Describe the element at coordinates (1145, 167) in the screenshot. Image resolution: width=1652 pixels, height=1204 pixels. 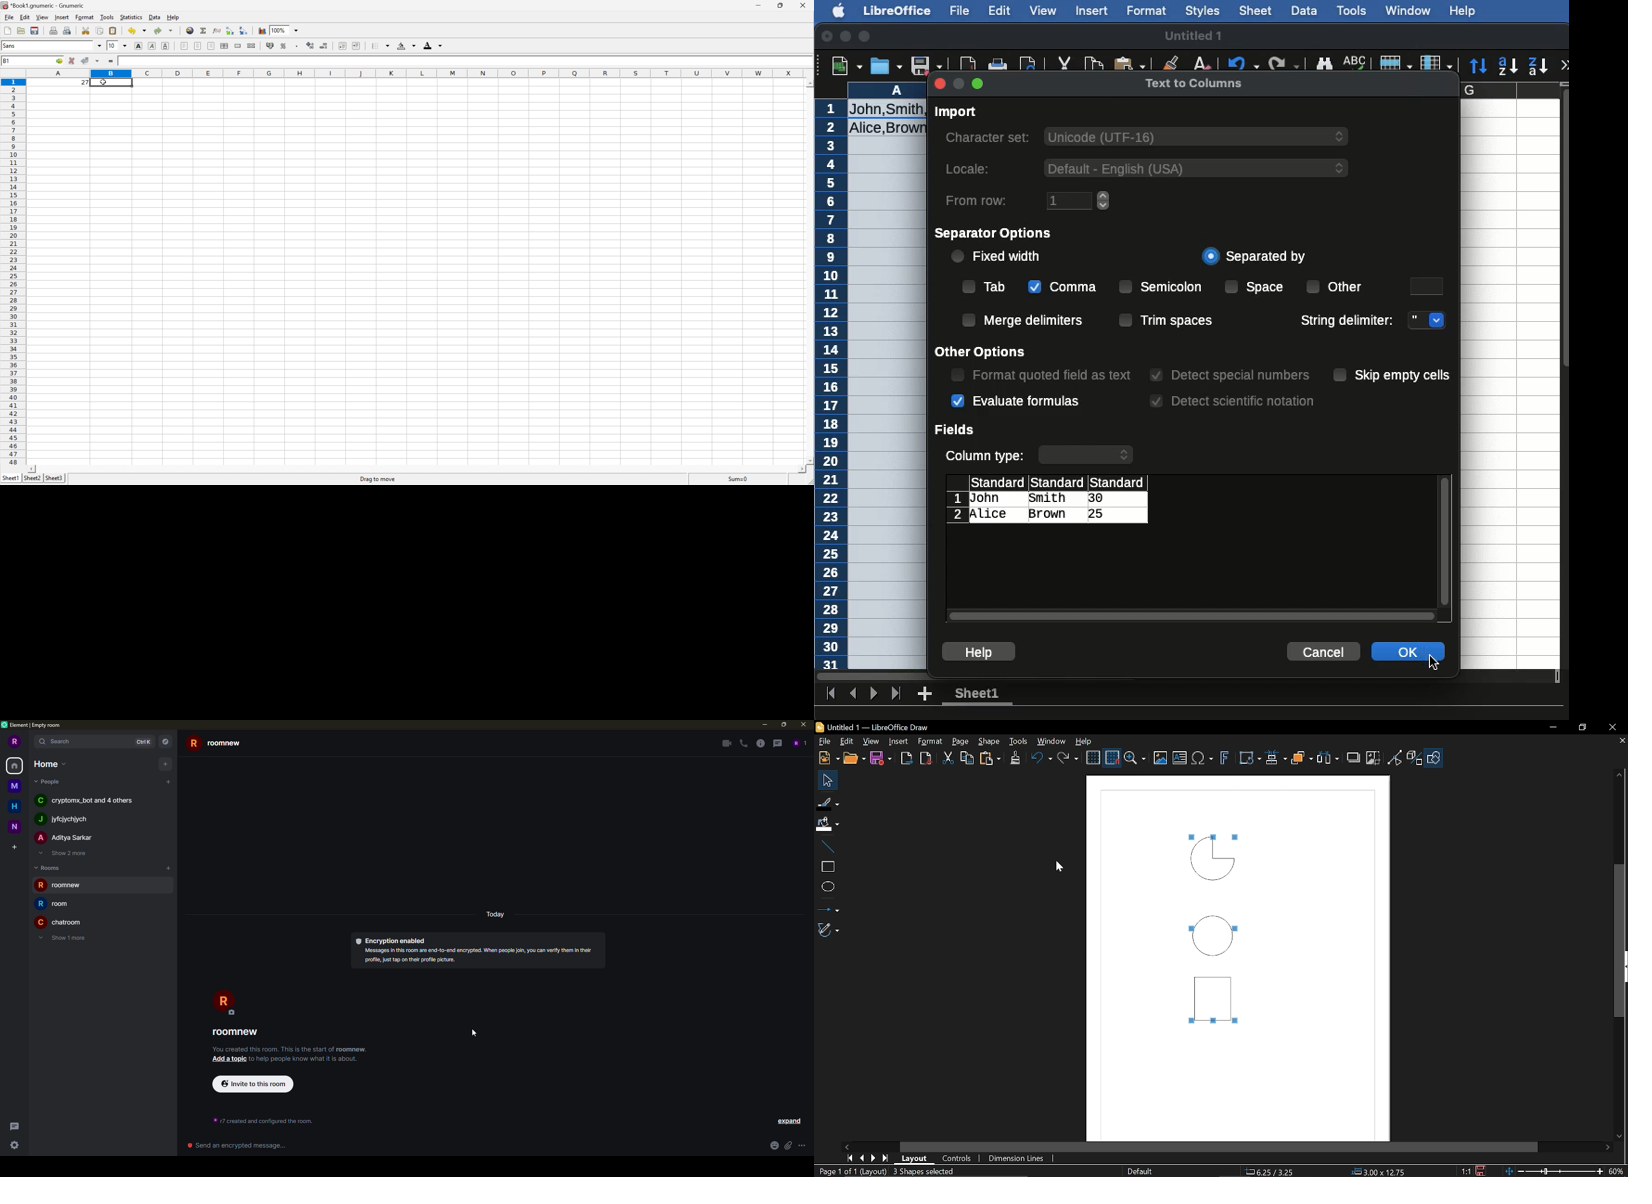
I see `Locale` at that location.